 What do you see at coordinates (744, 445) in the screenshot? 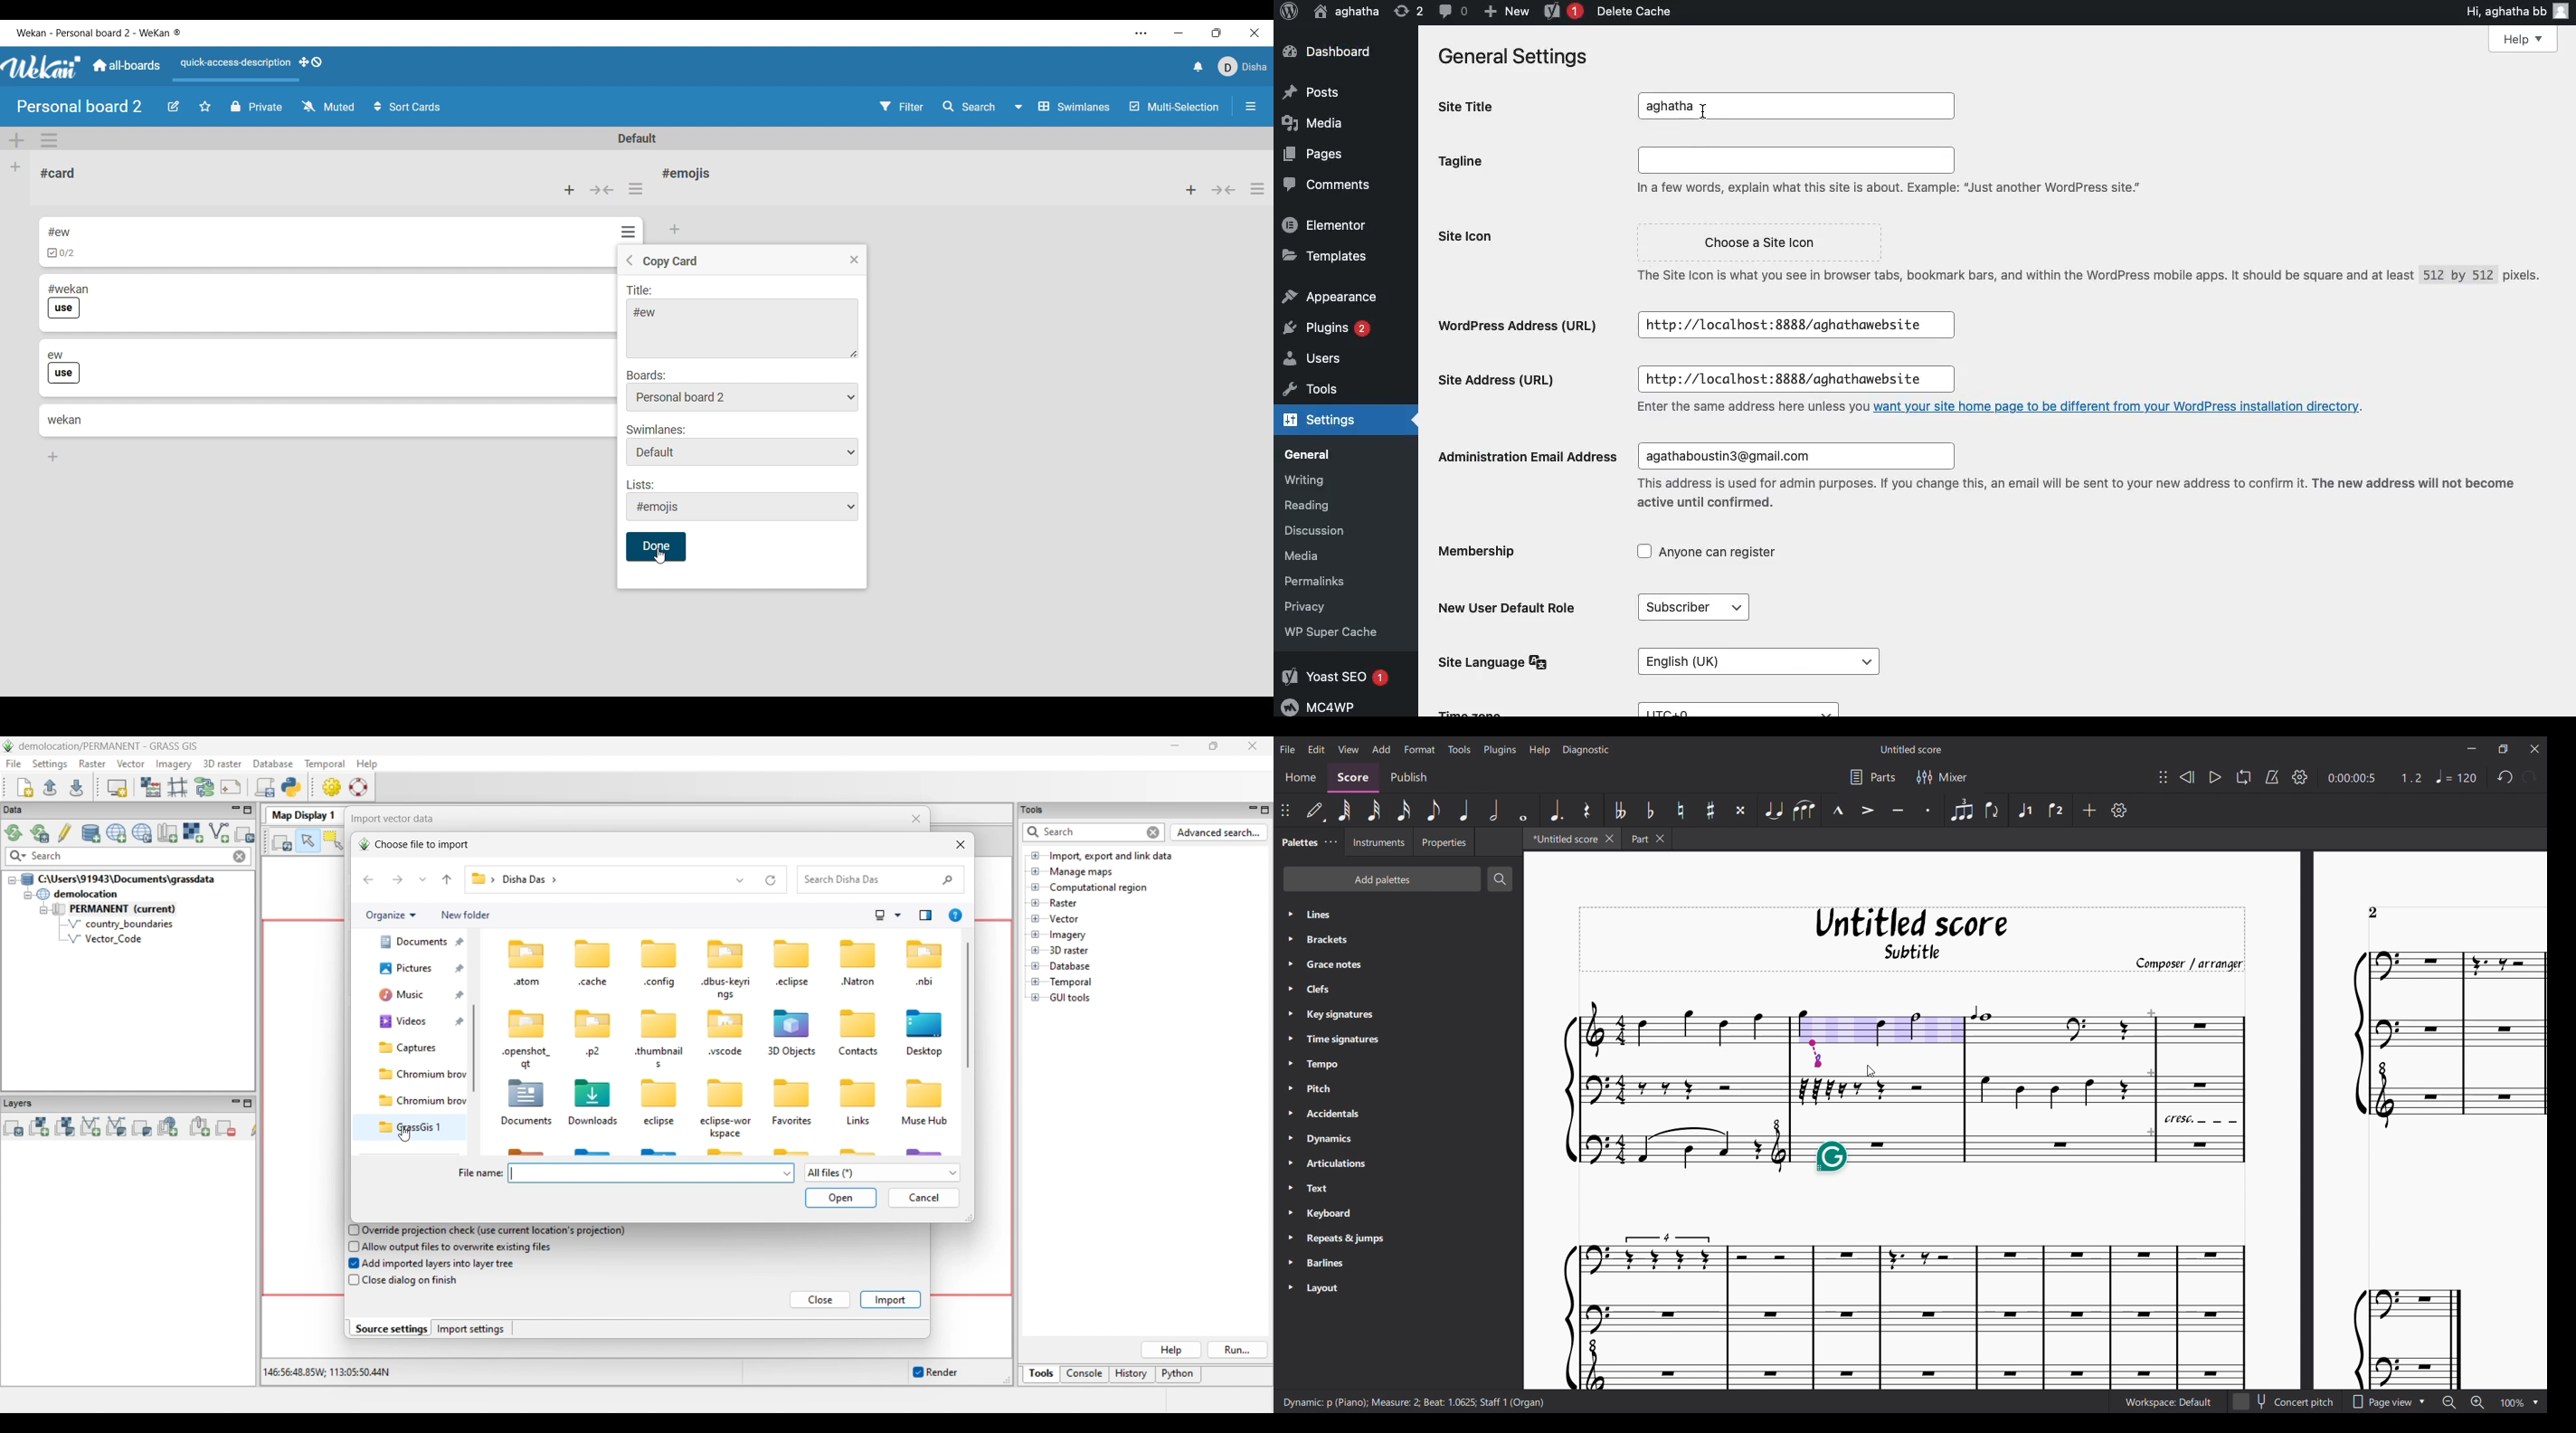
I see `Swimlanes` at bounding box center [744, 445].